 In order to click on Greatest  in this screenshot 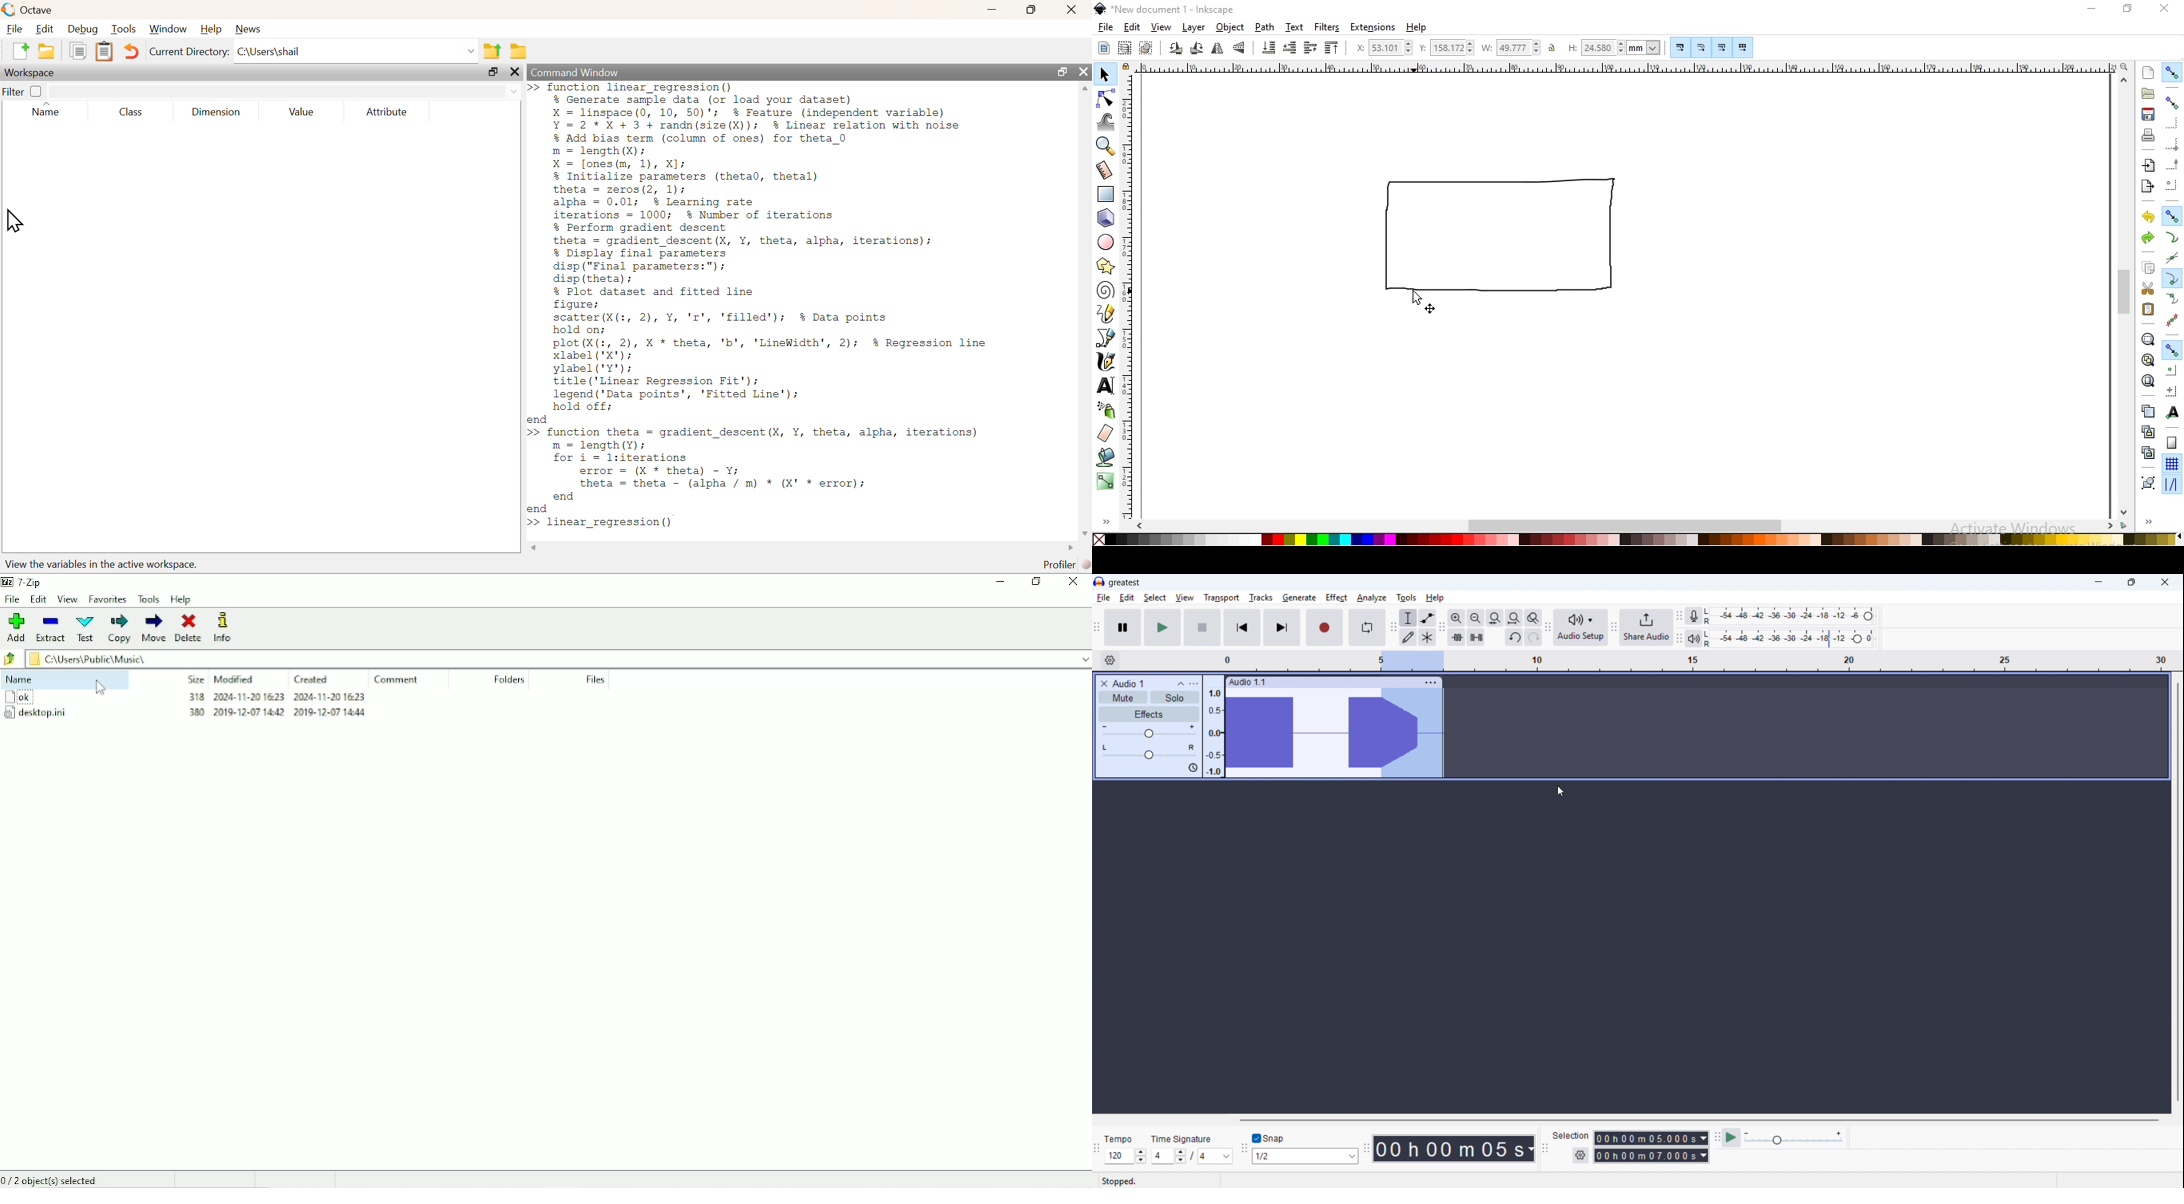, I will do `click(1124, 583)`.